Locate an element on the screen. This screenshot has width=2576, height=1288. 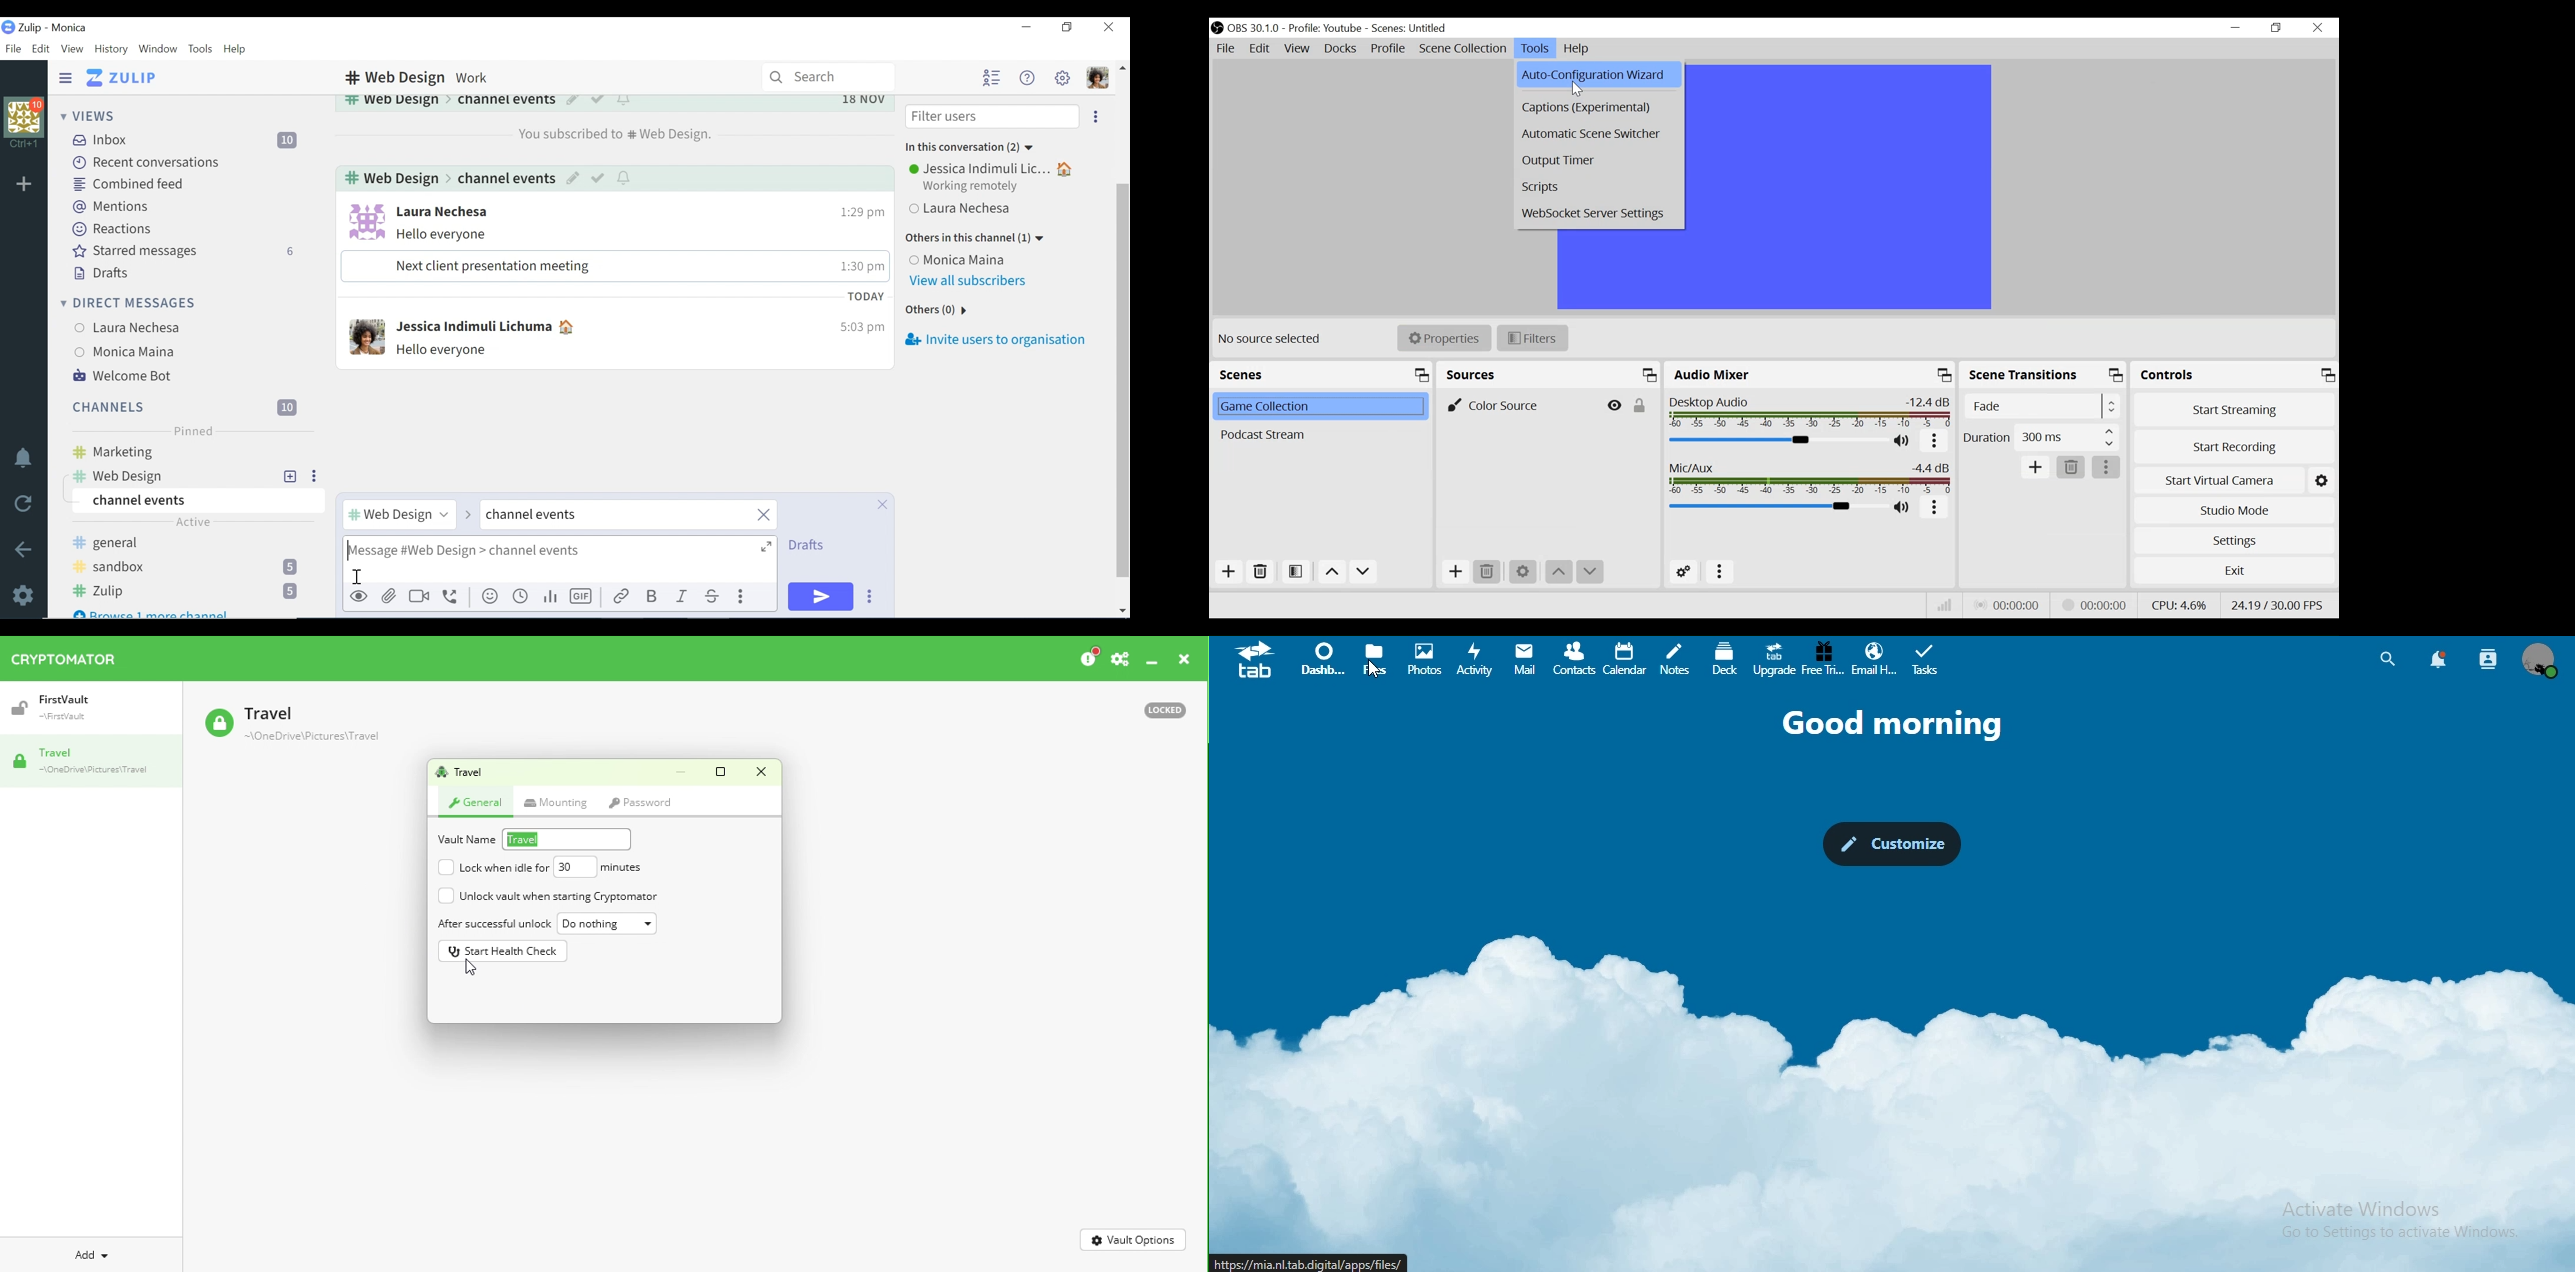
Start Recording is located at coordinates (2233, 446).